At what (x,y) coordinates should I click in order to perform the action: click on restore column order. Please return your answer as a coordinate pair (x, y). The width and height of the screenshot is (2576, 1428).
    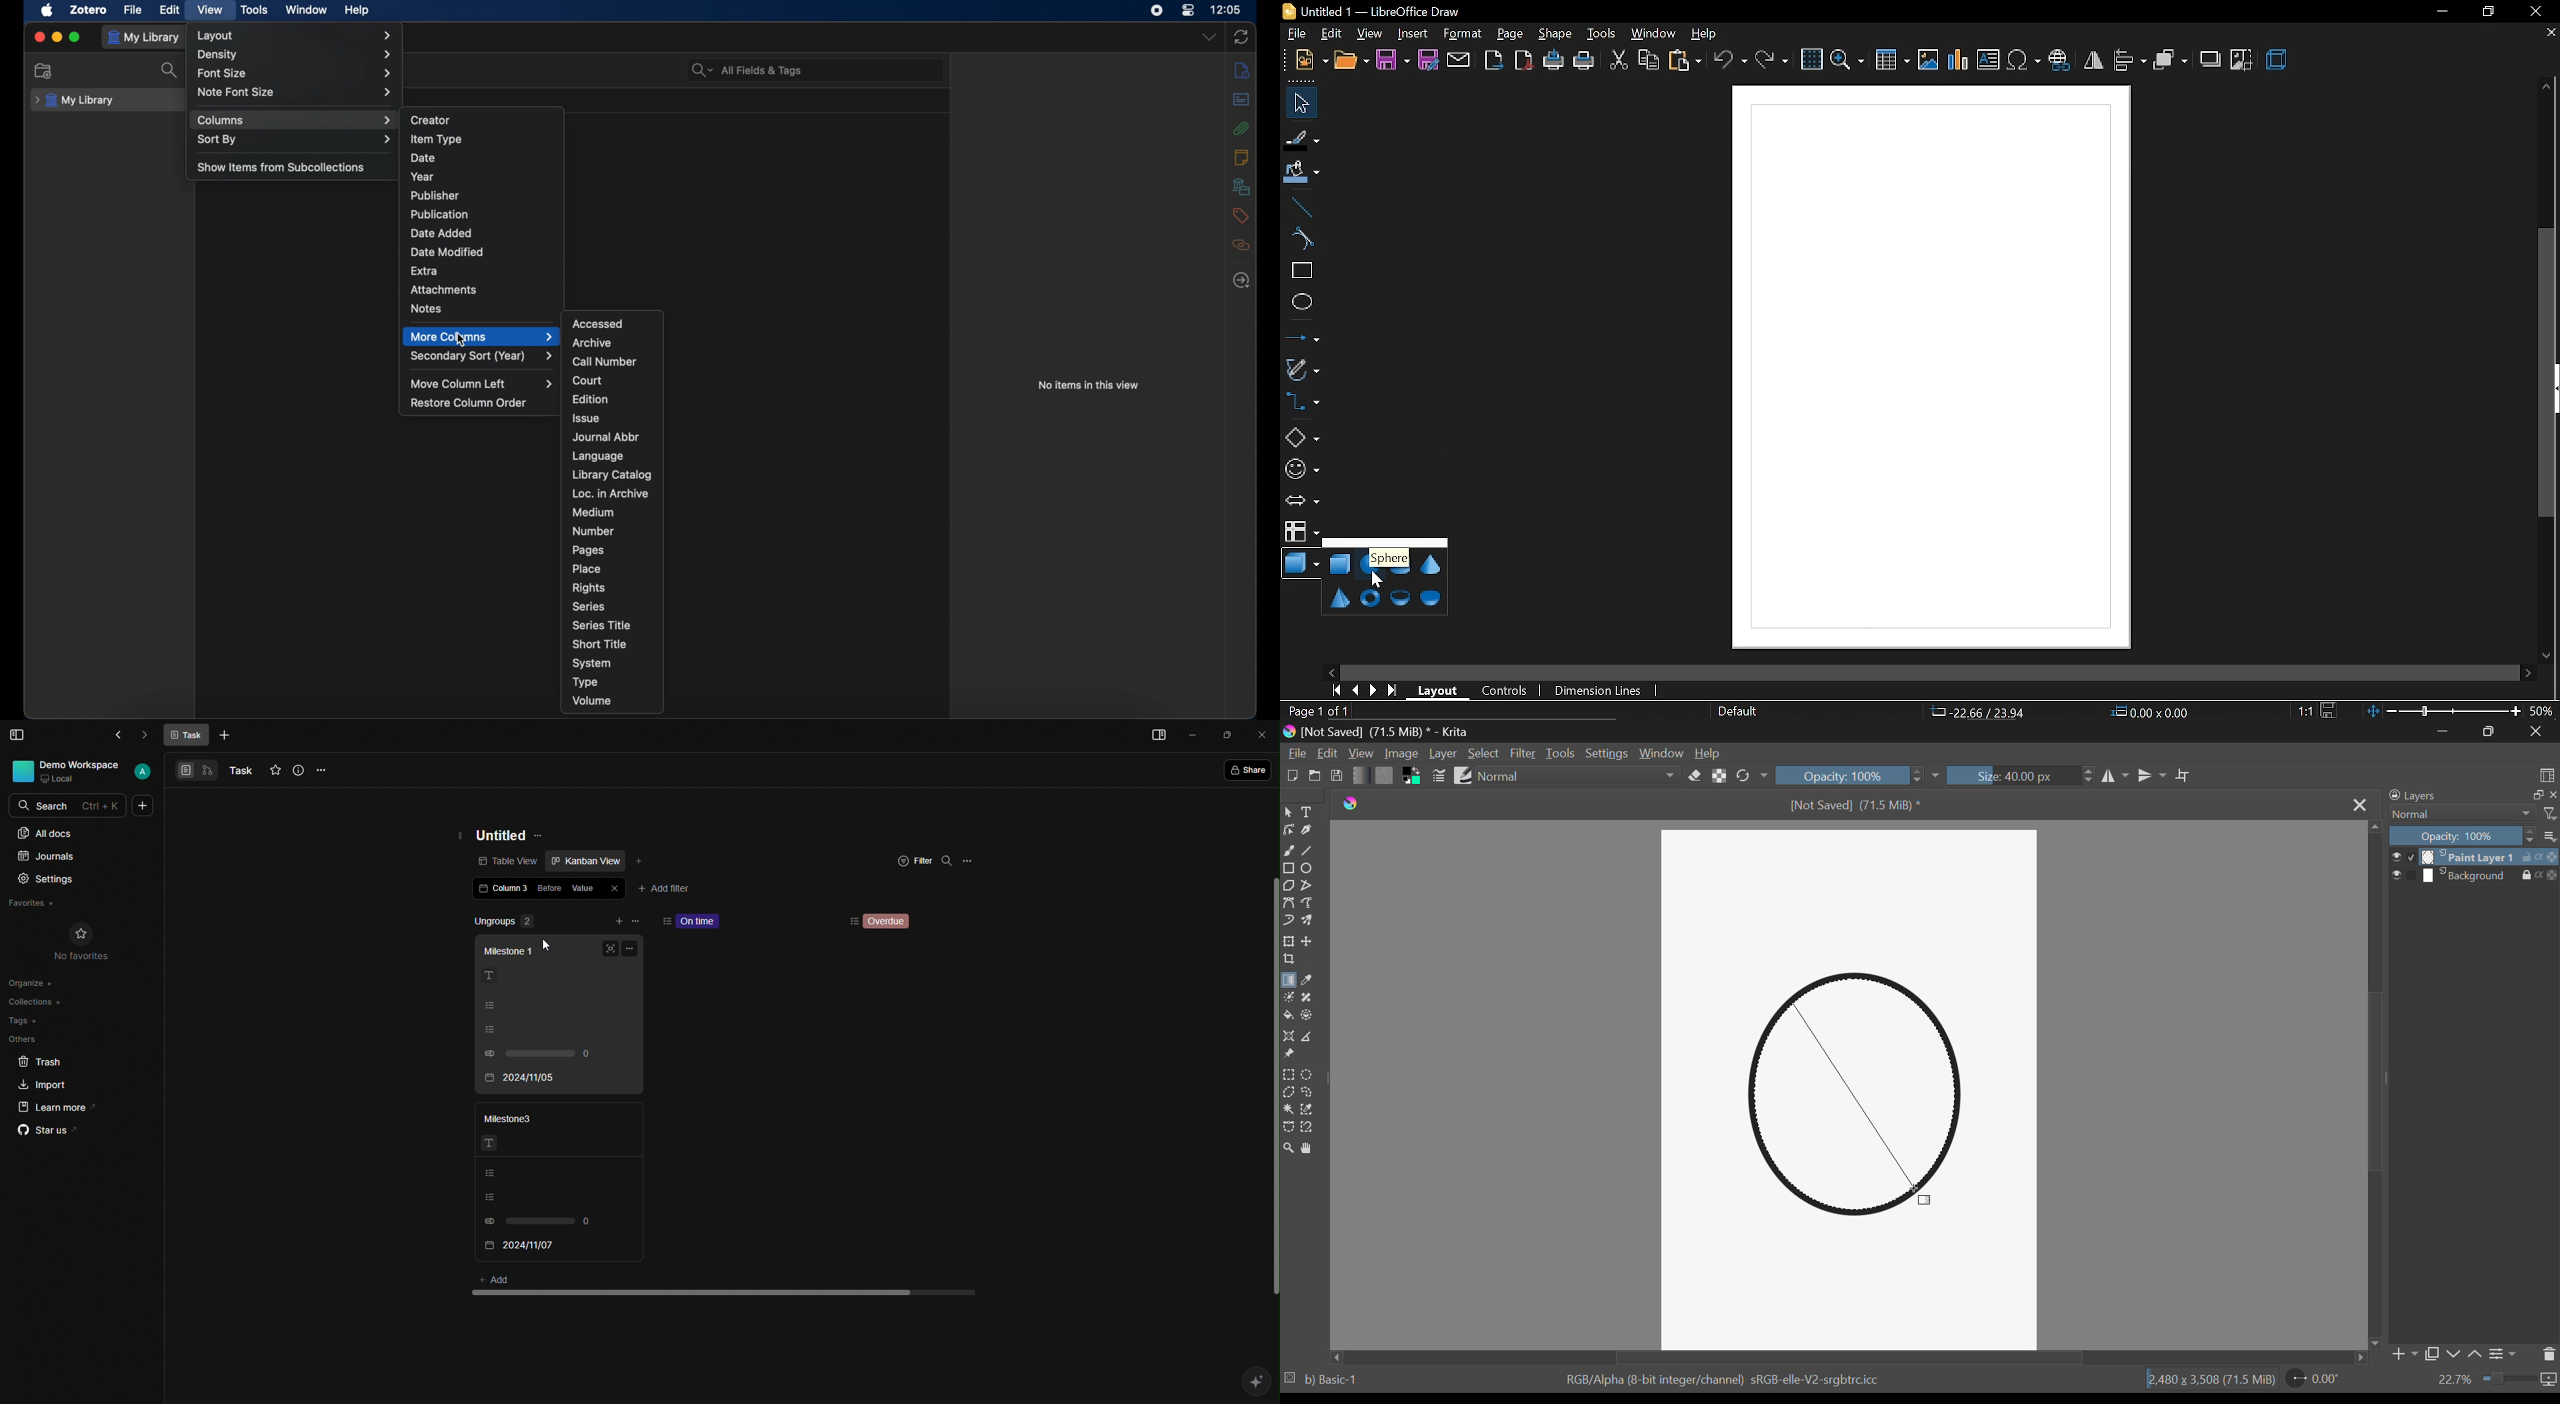
    Looking at the image, I should click on (471, 403).